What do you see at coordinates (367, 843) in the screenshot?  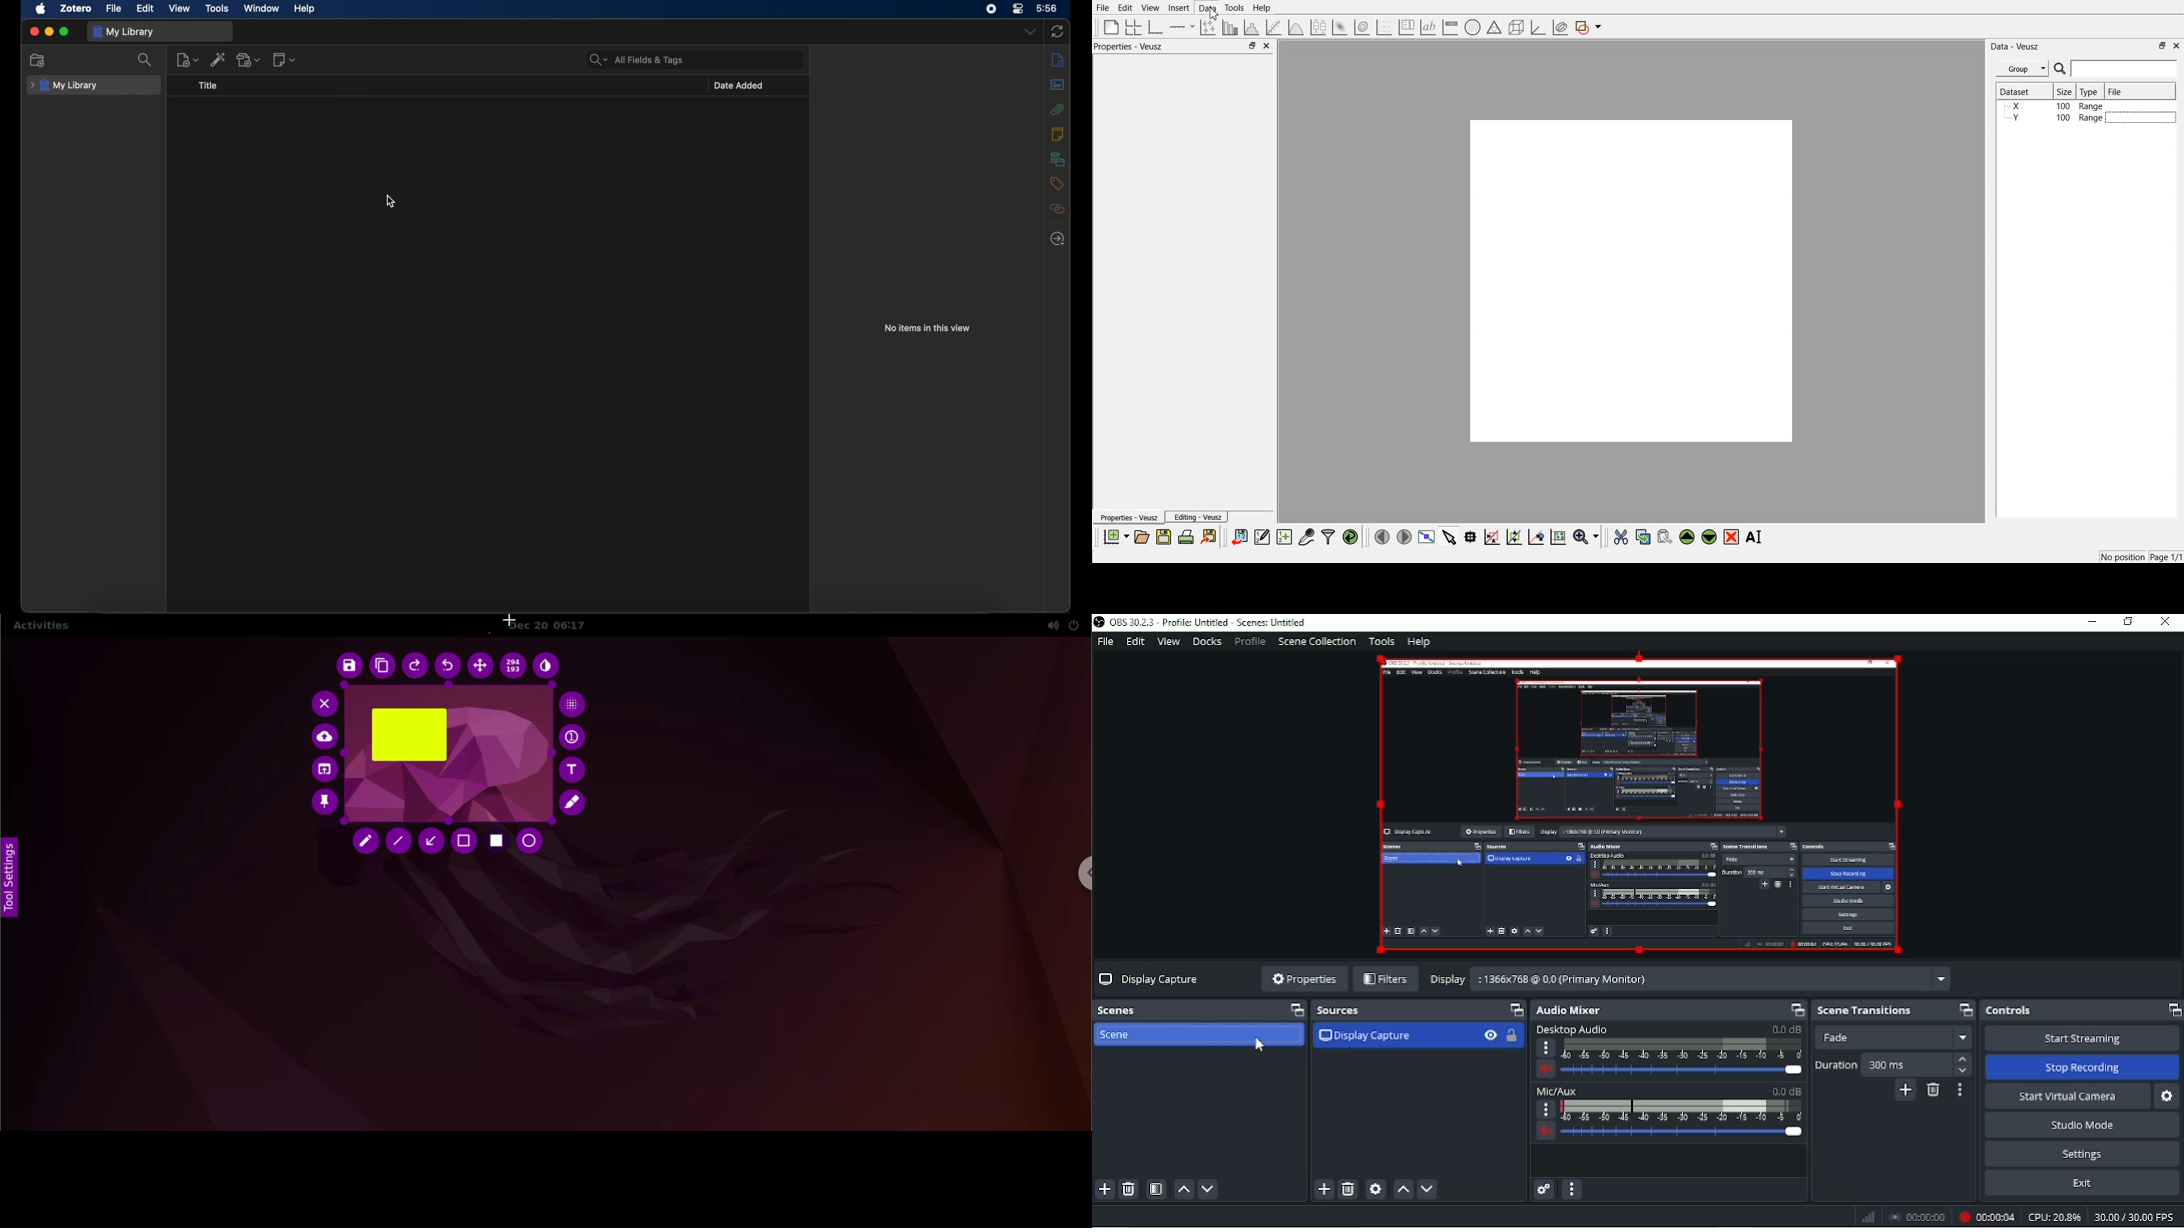 I see `pencil` at bounding box center [367, 843].